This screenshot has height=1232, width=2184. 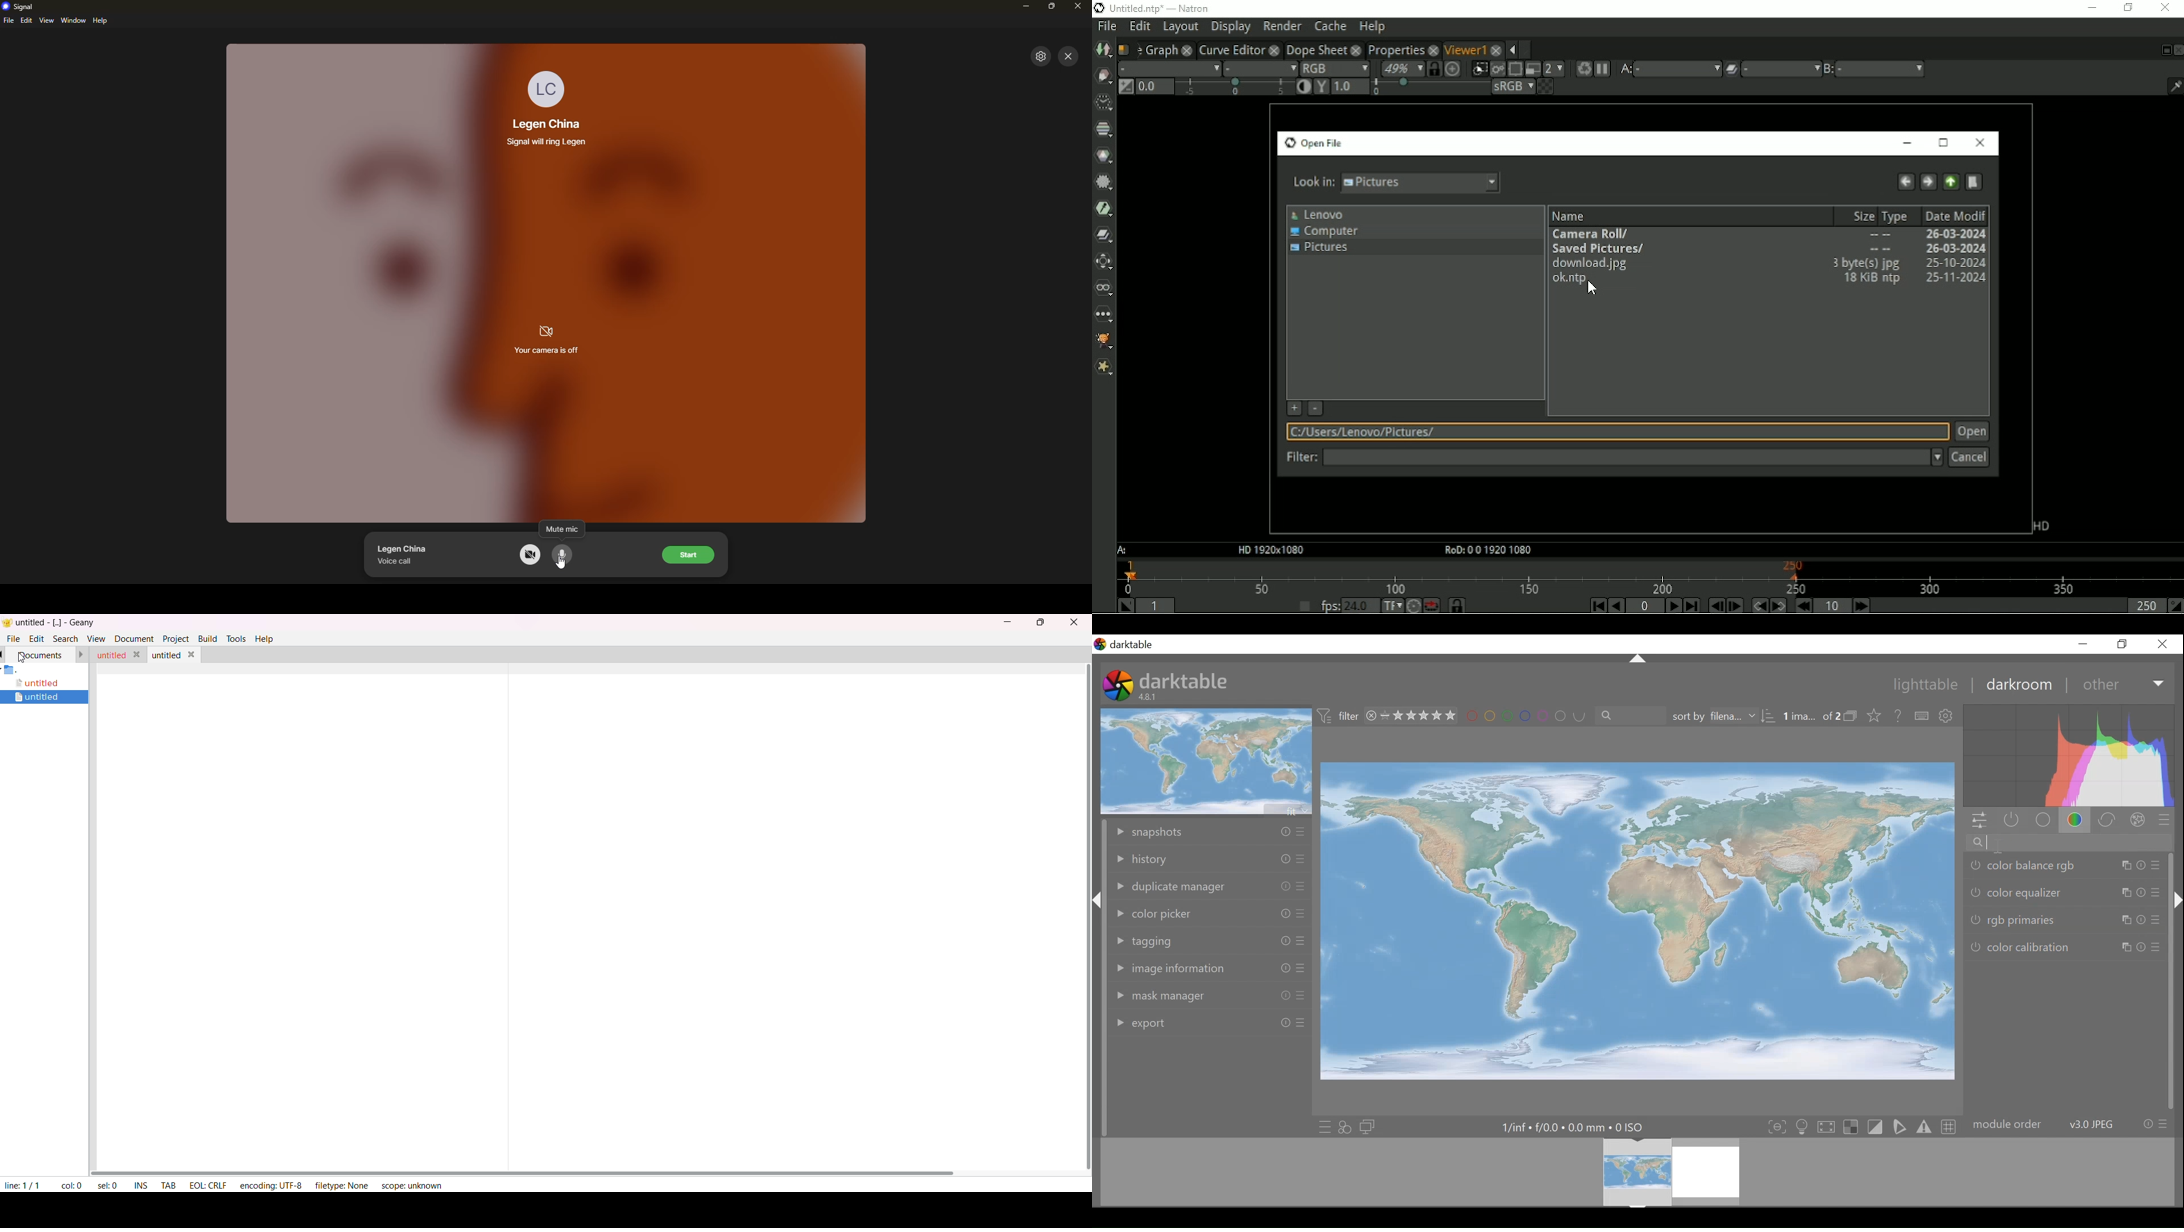 What do you see at coordinates (1521, 716) in the screenshot?
I see `Filter by image color label` at bounding box center [1521, 716].